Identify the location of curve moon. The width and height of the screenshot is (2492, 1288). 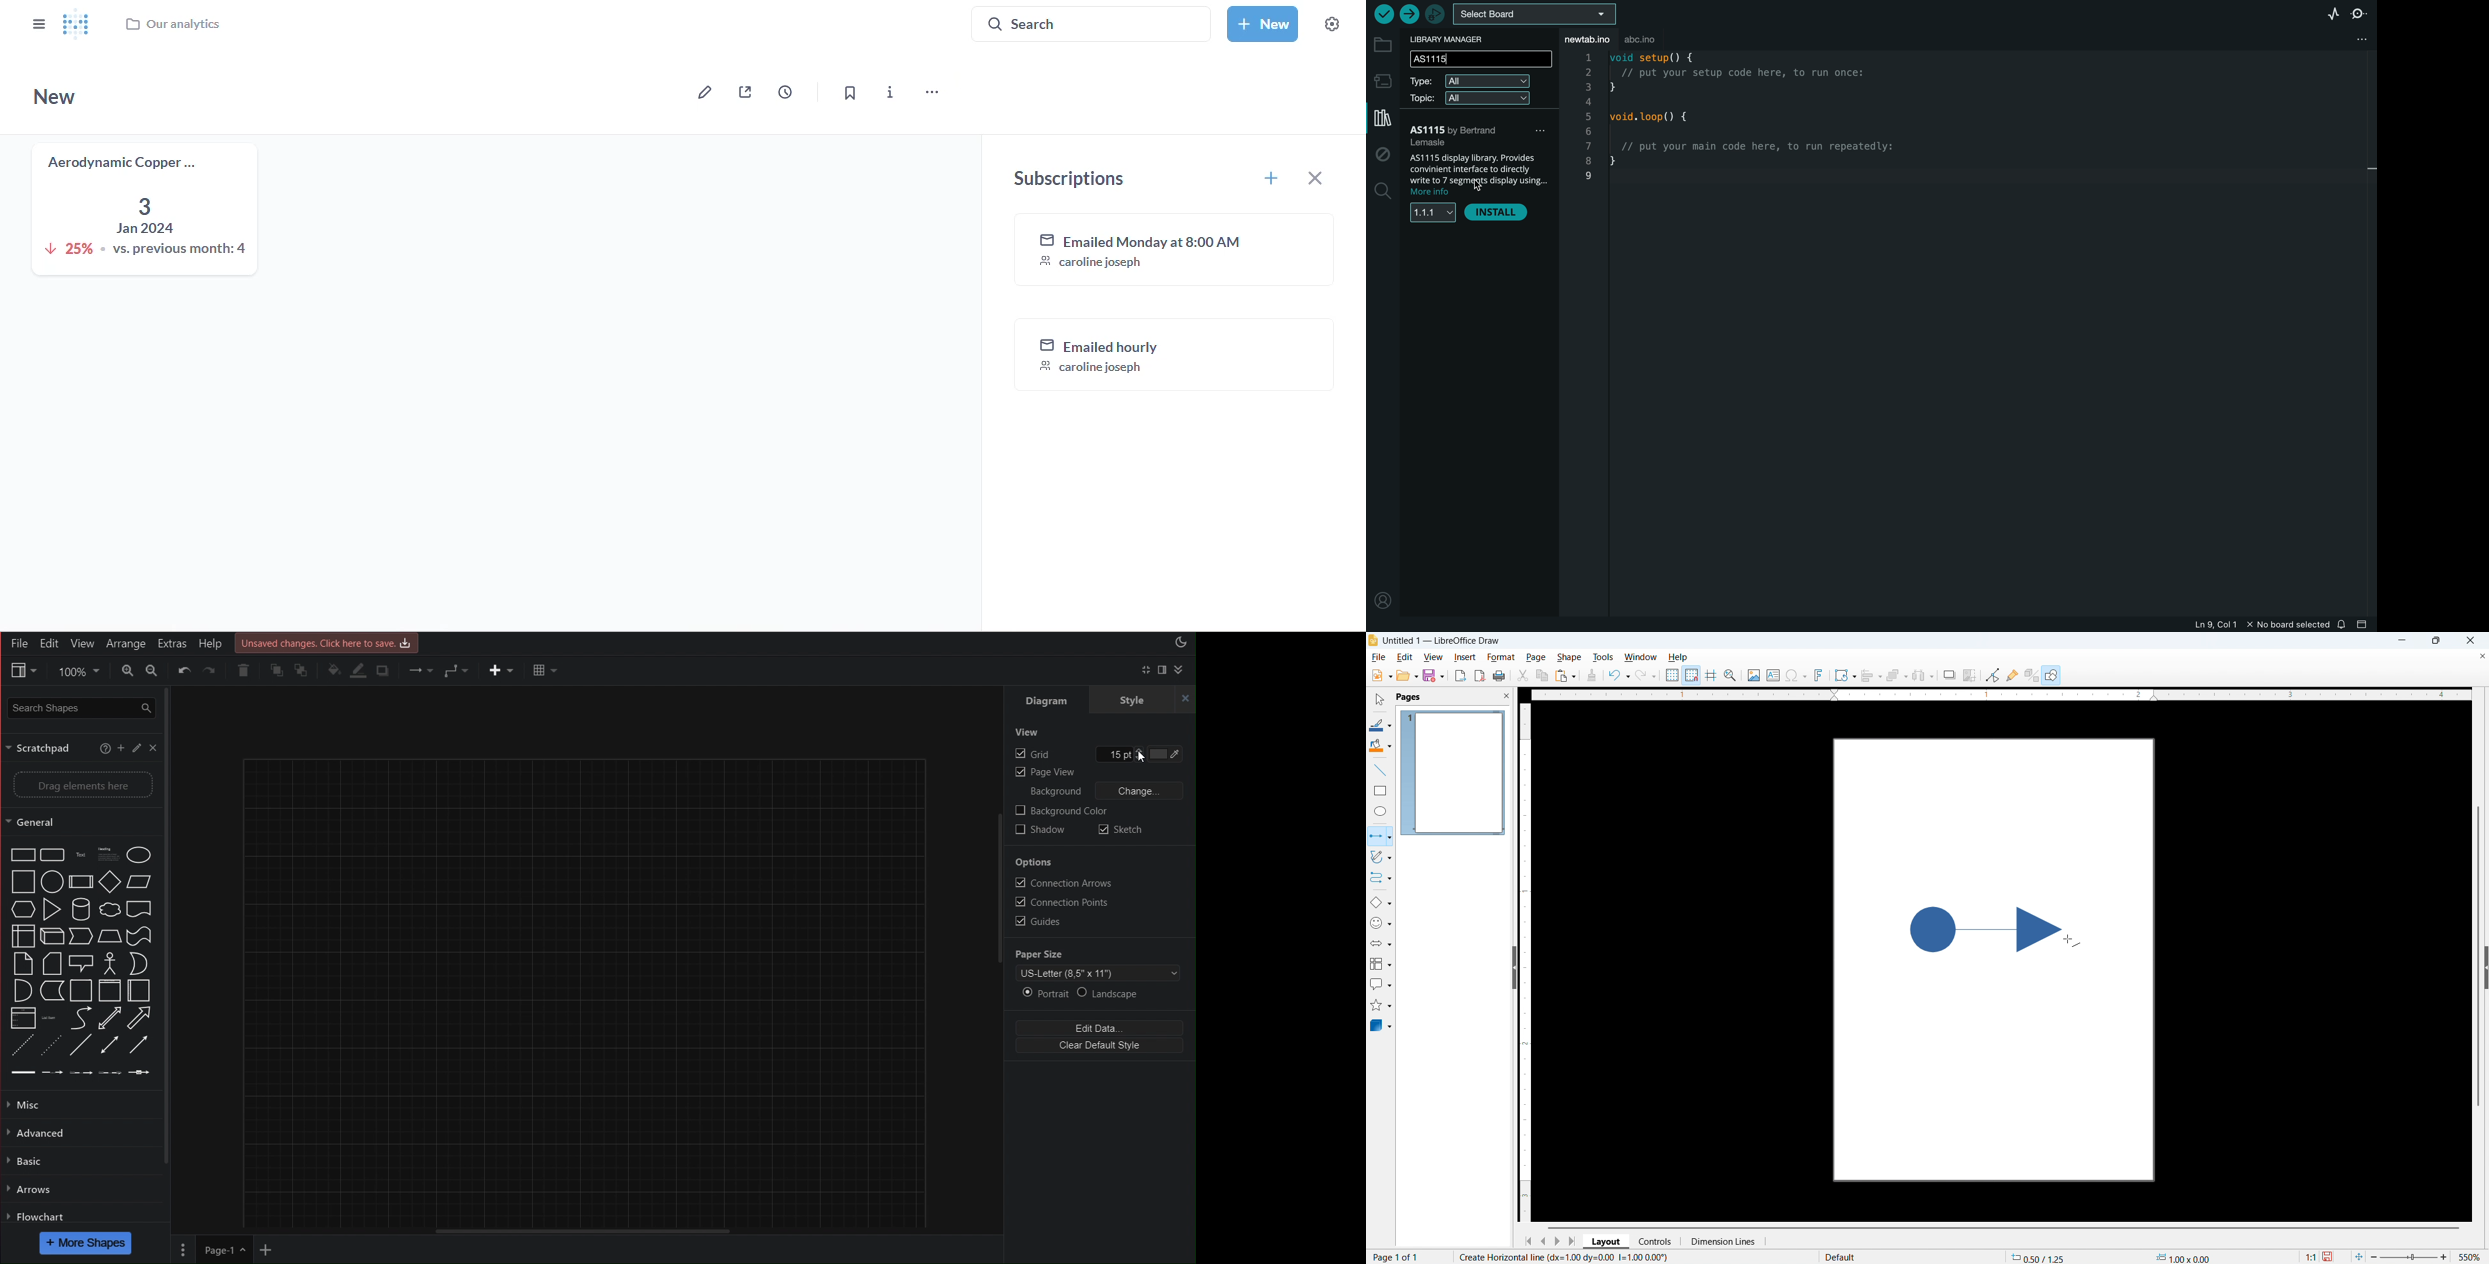
(138, 960).